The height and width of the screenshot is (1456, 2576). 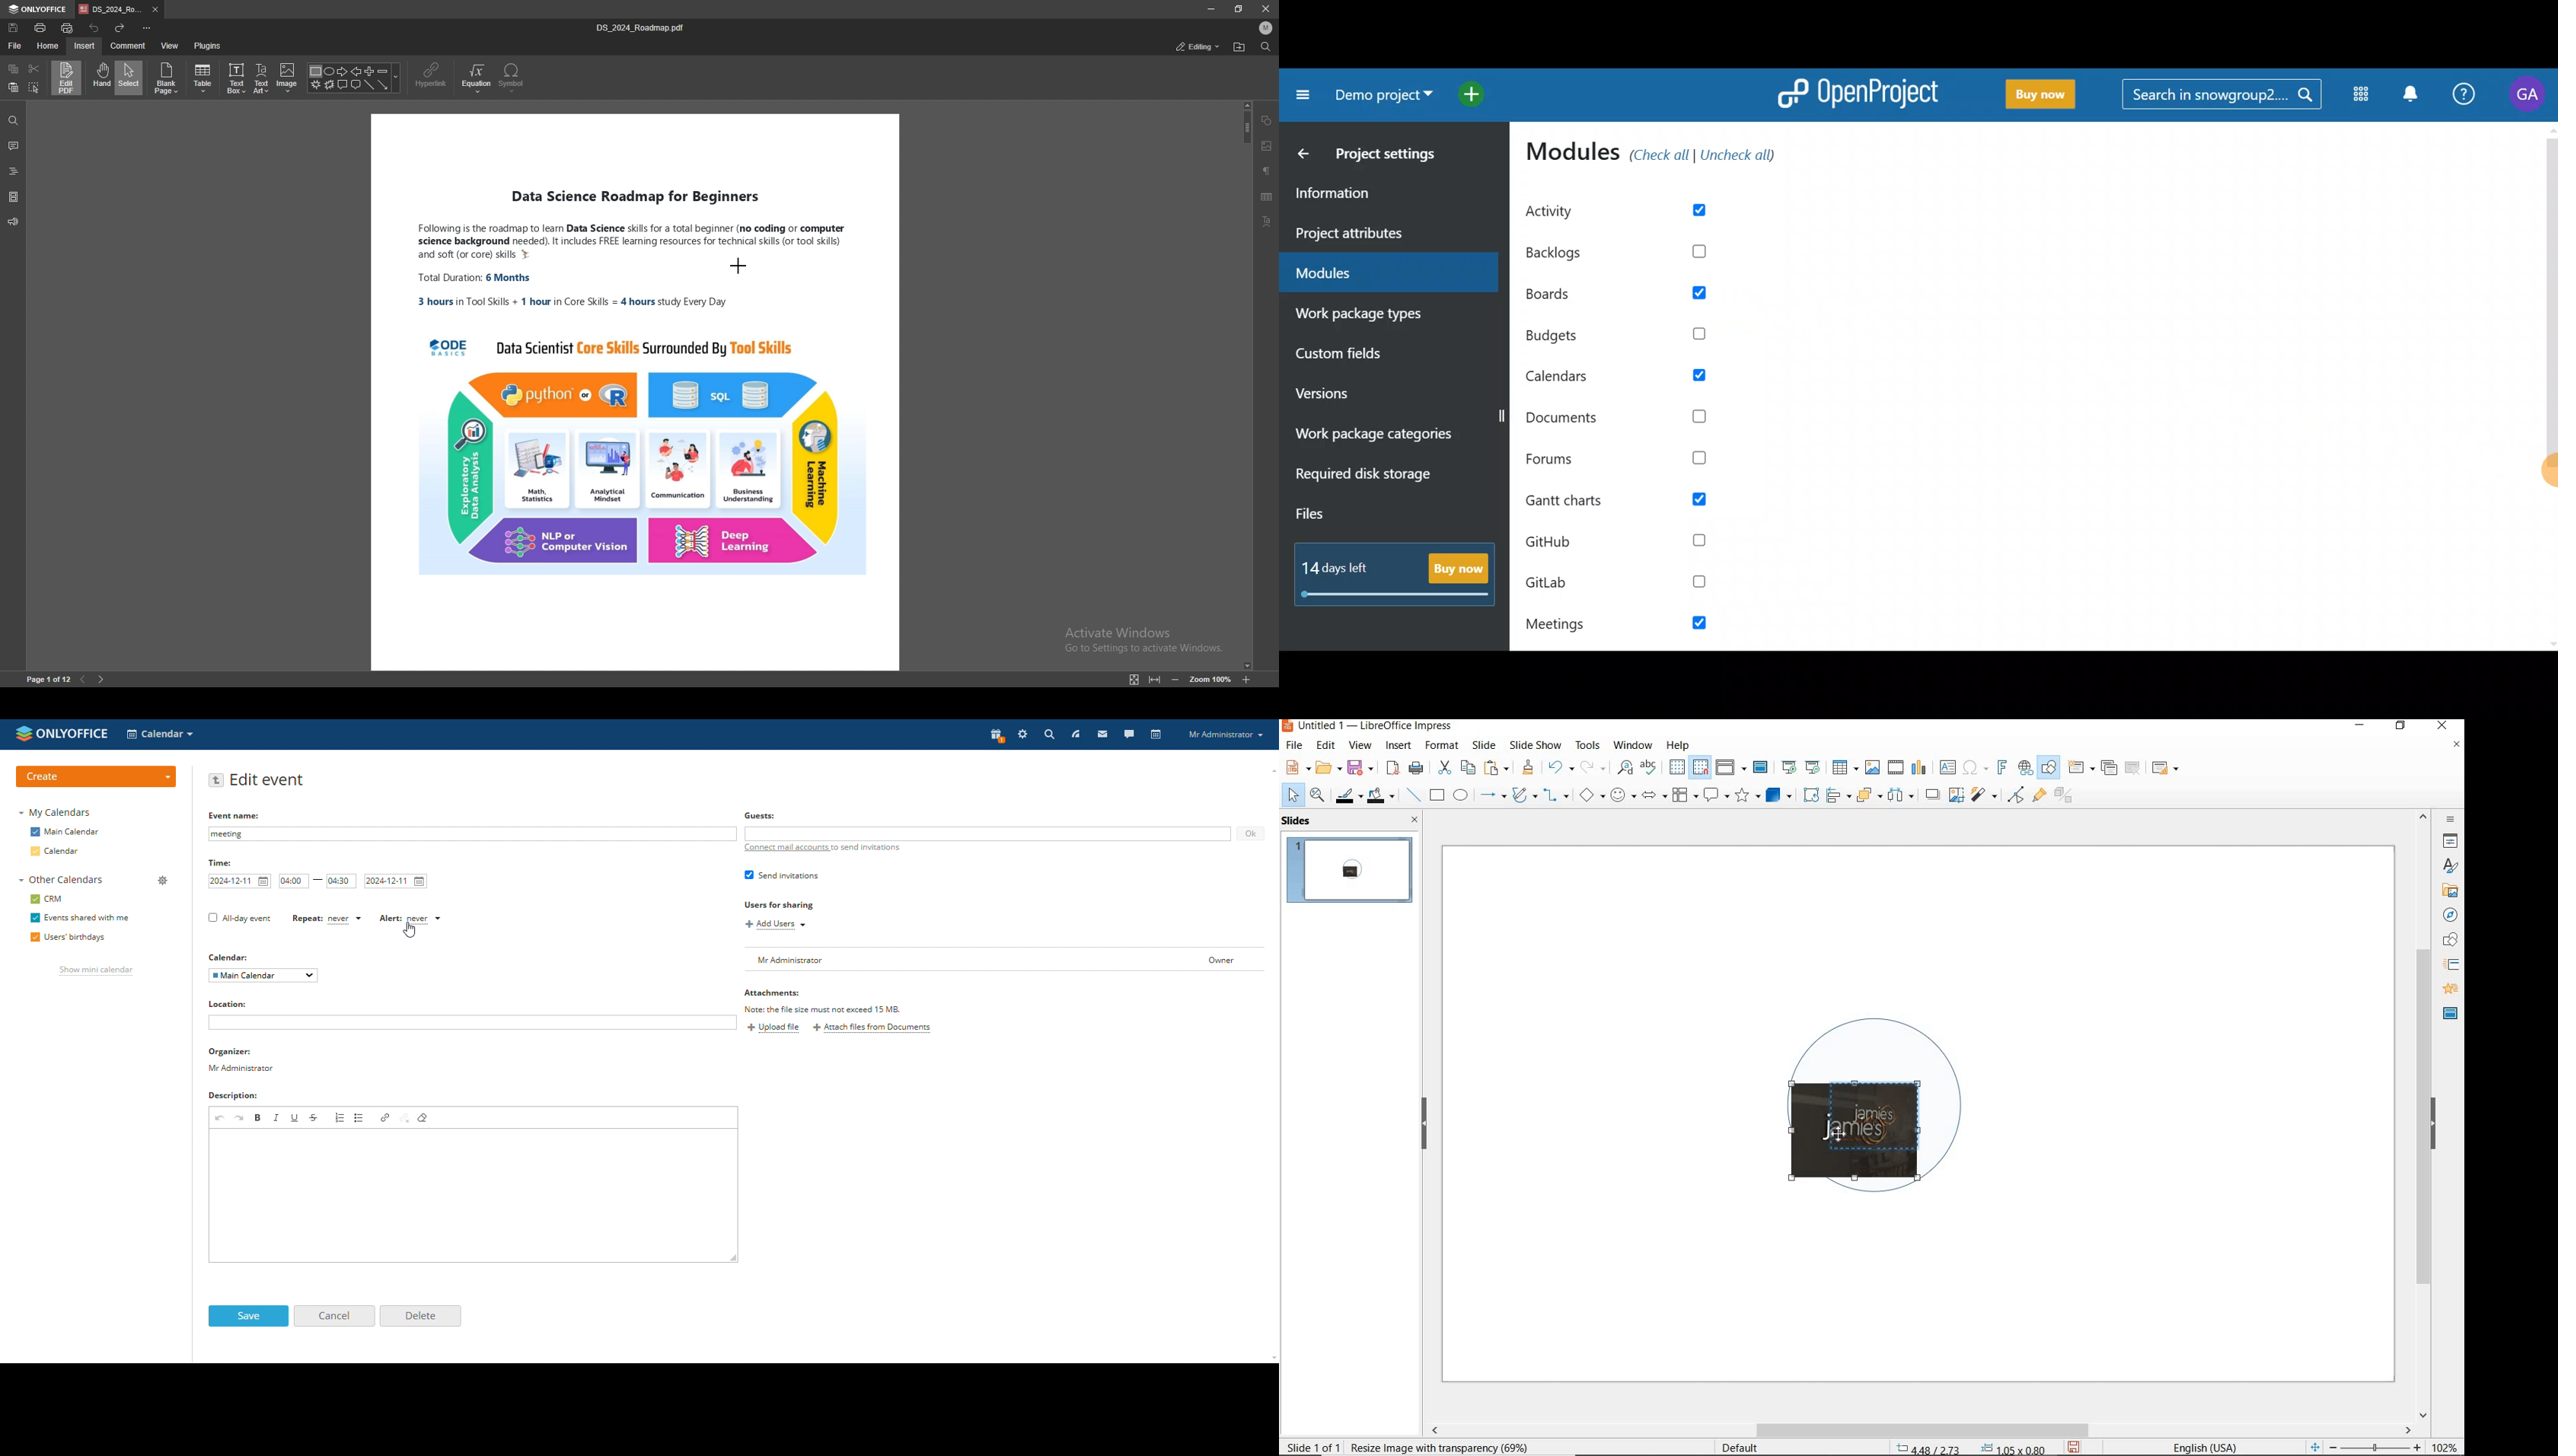 What do you see at coordinates (742, 269) in the screenshot?
I see `cursor` at bounding box center [742, 269].